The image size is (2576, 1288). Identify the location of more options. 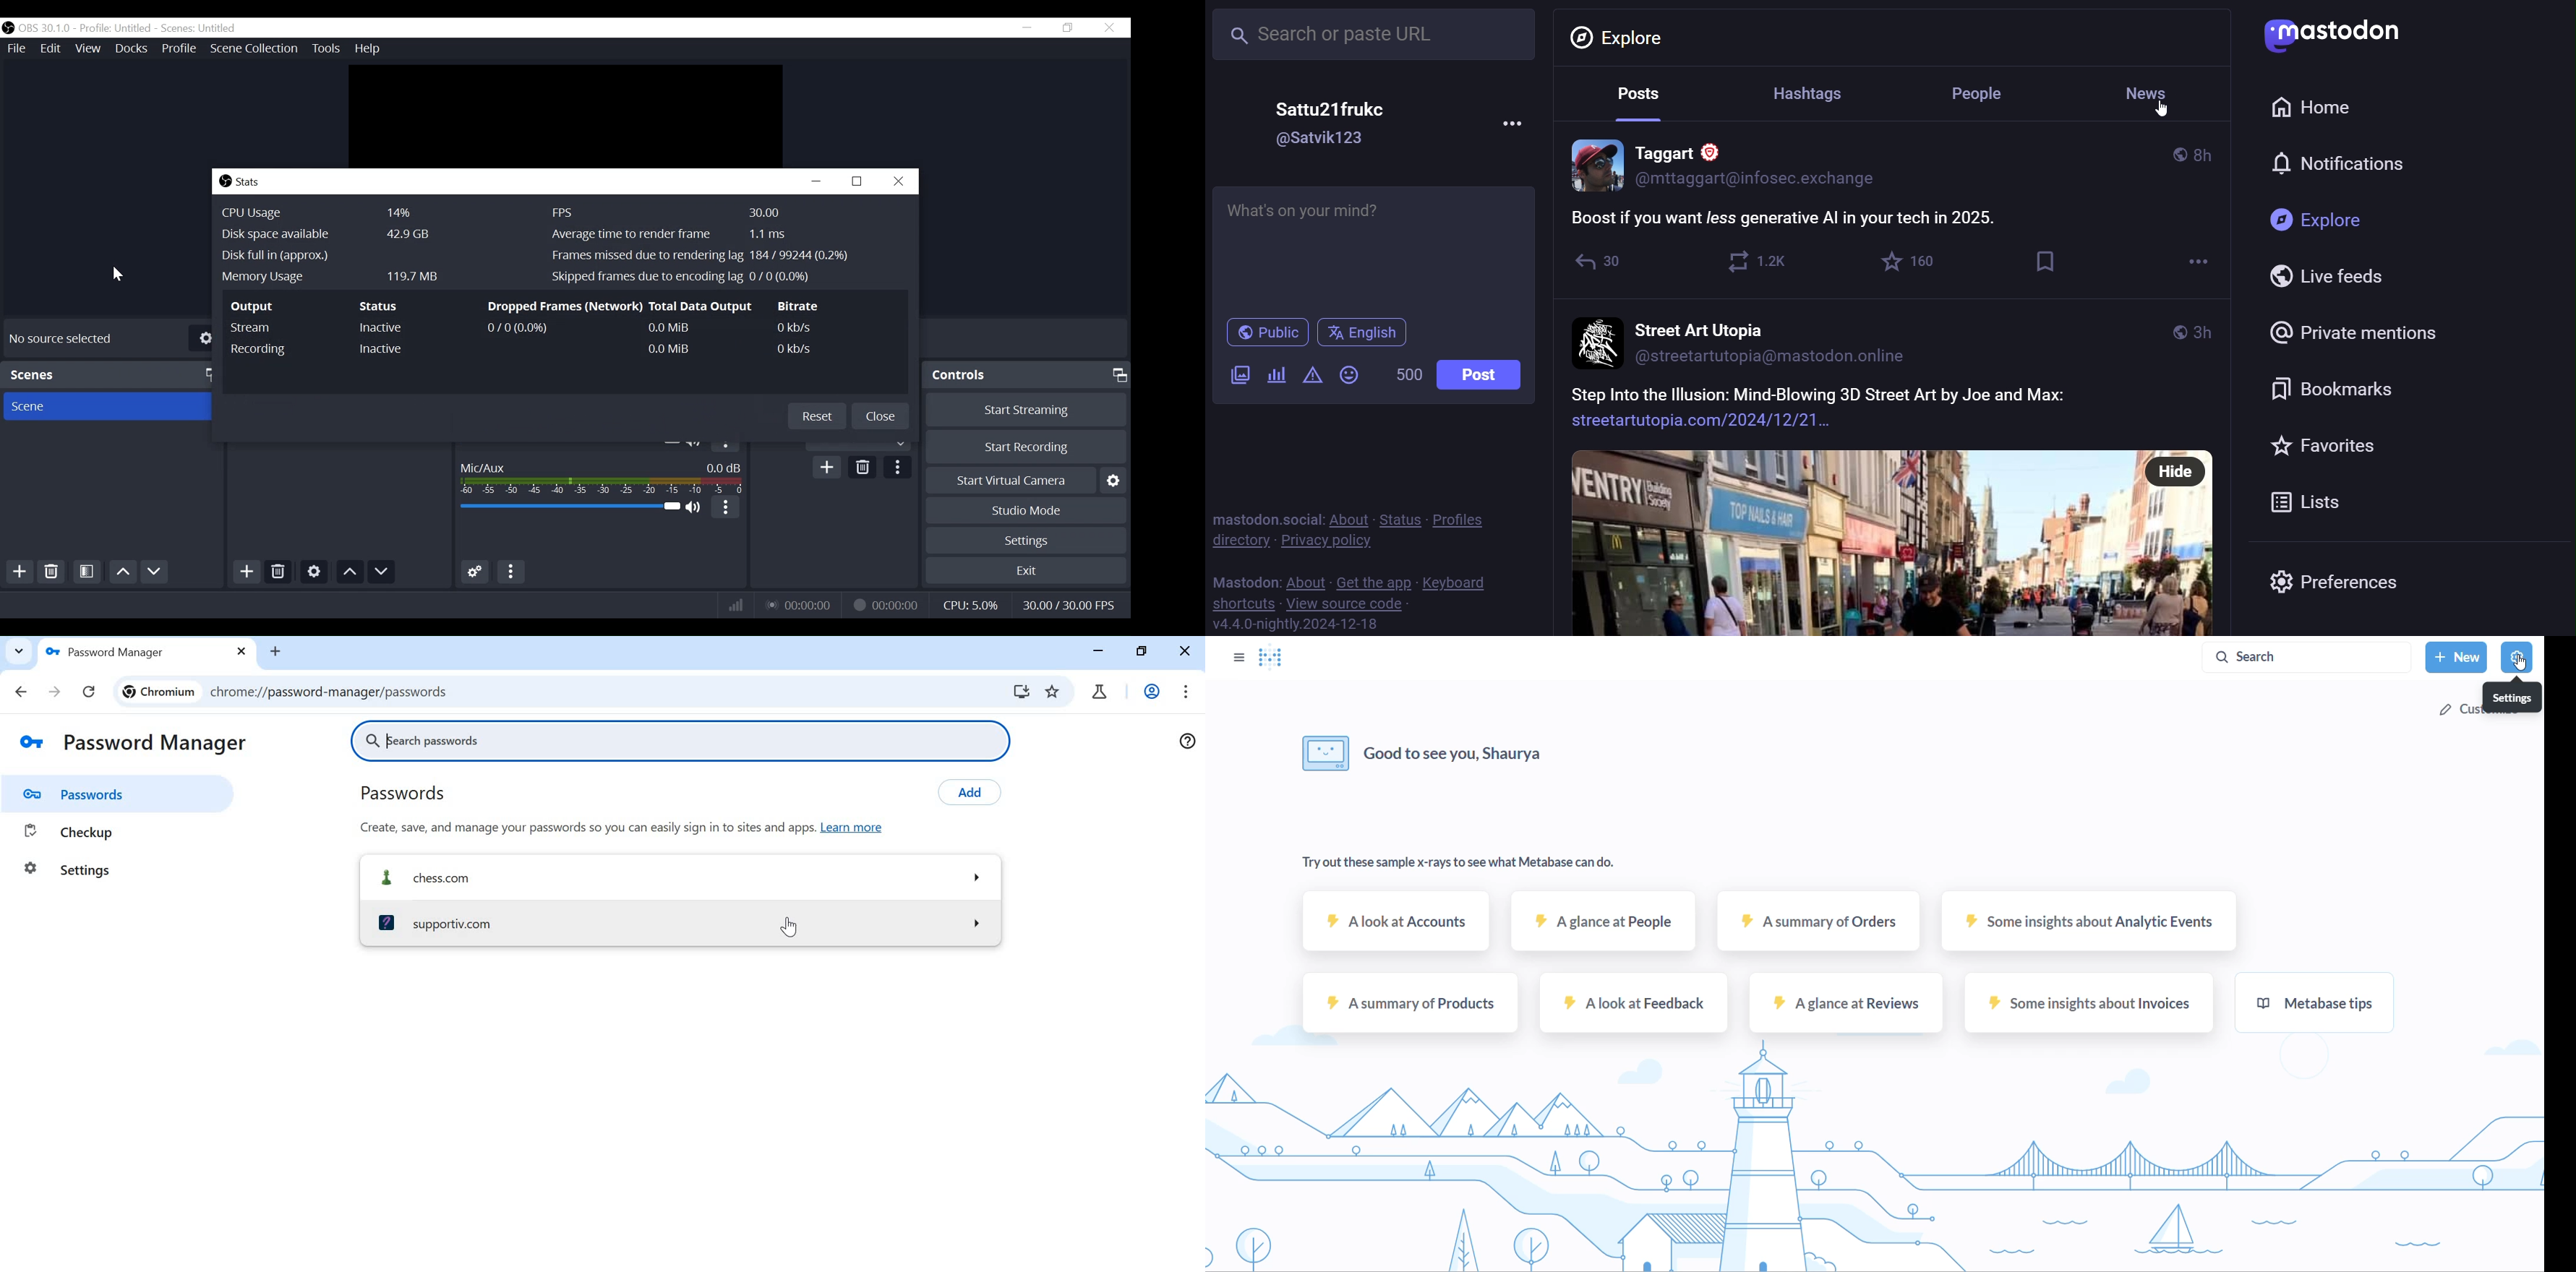
(895, 469).